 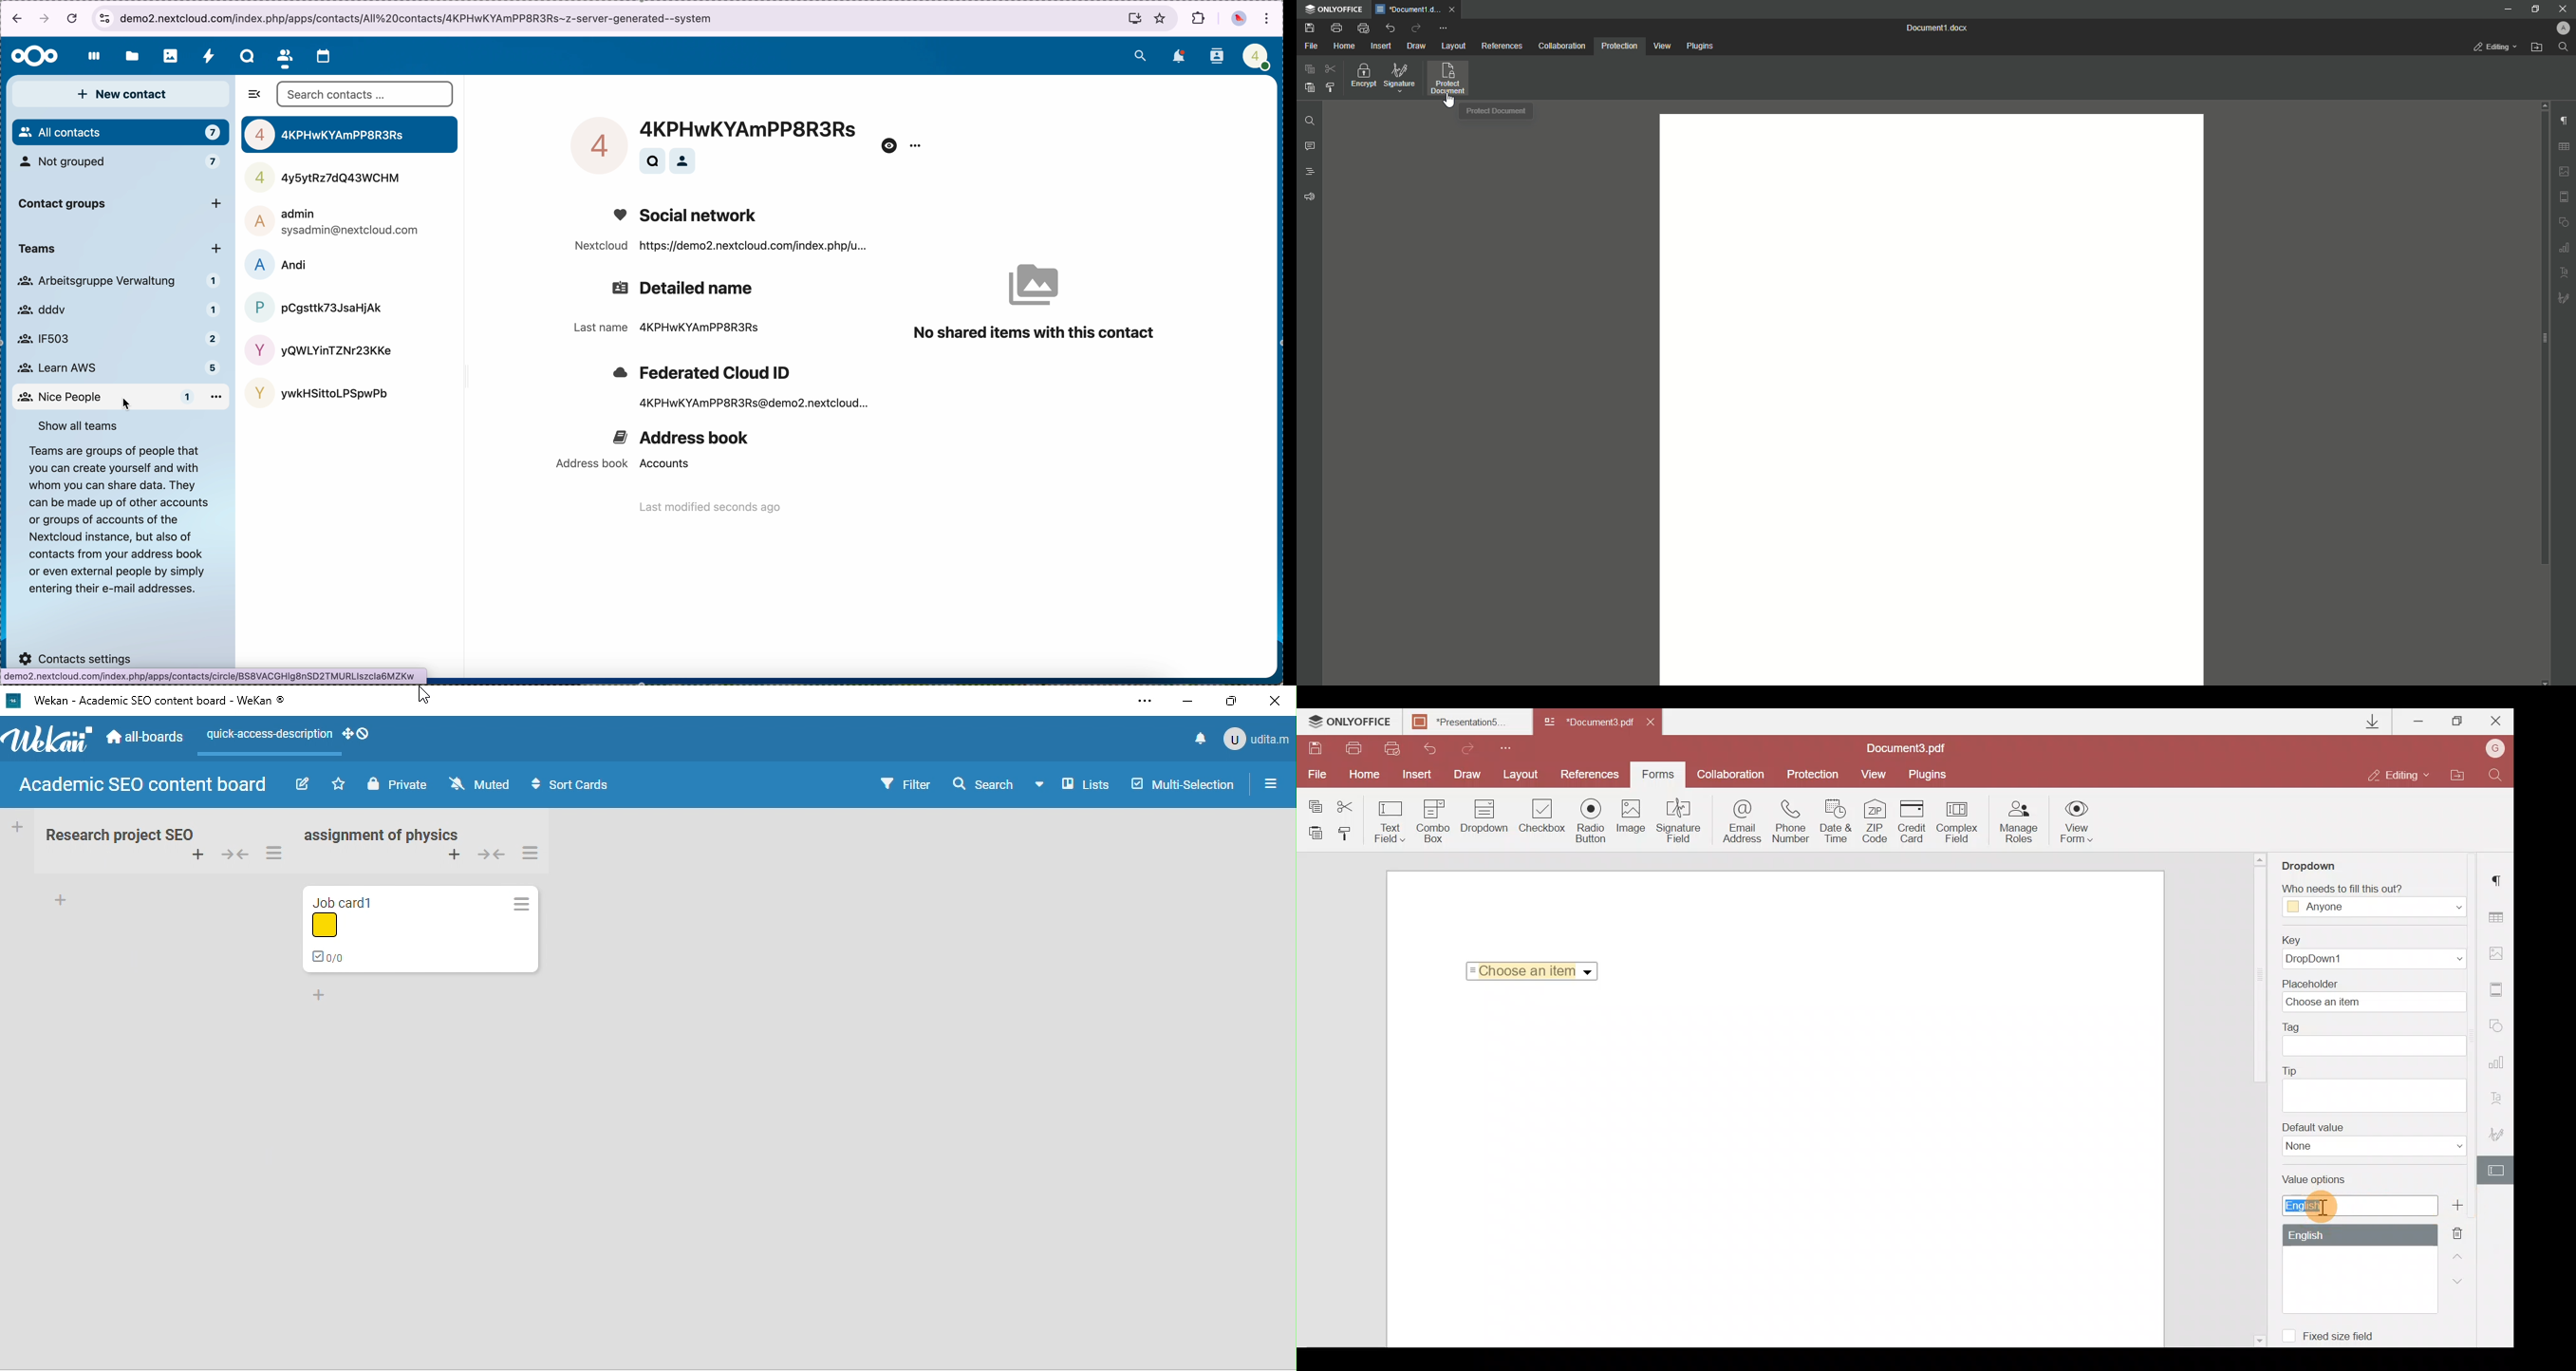 I want to click on user, so click(x=317, y=391).